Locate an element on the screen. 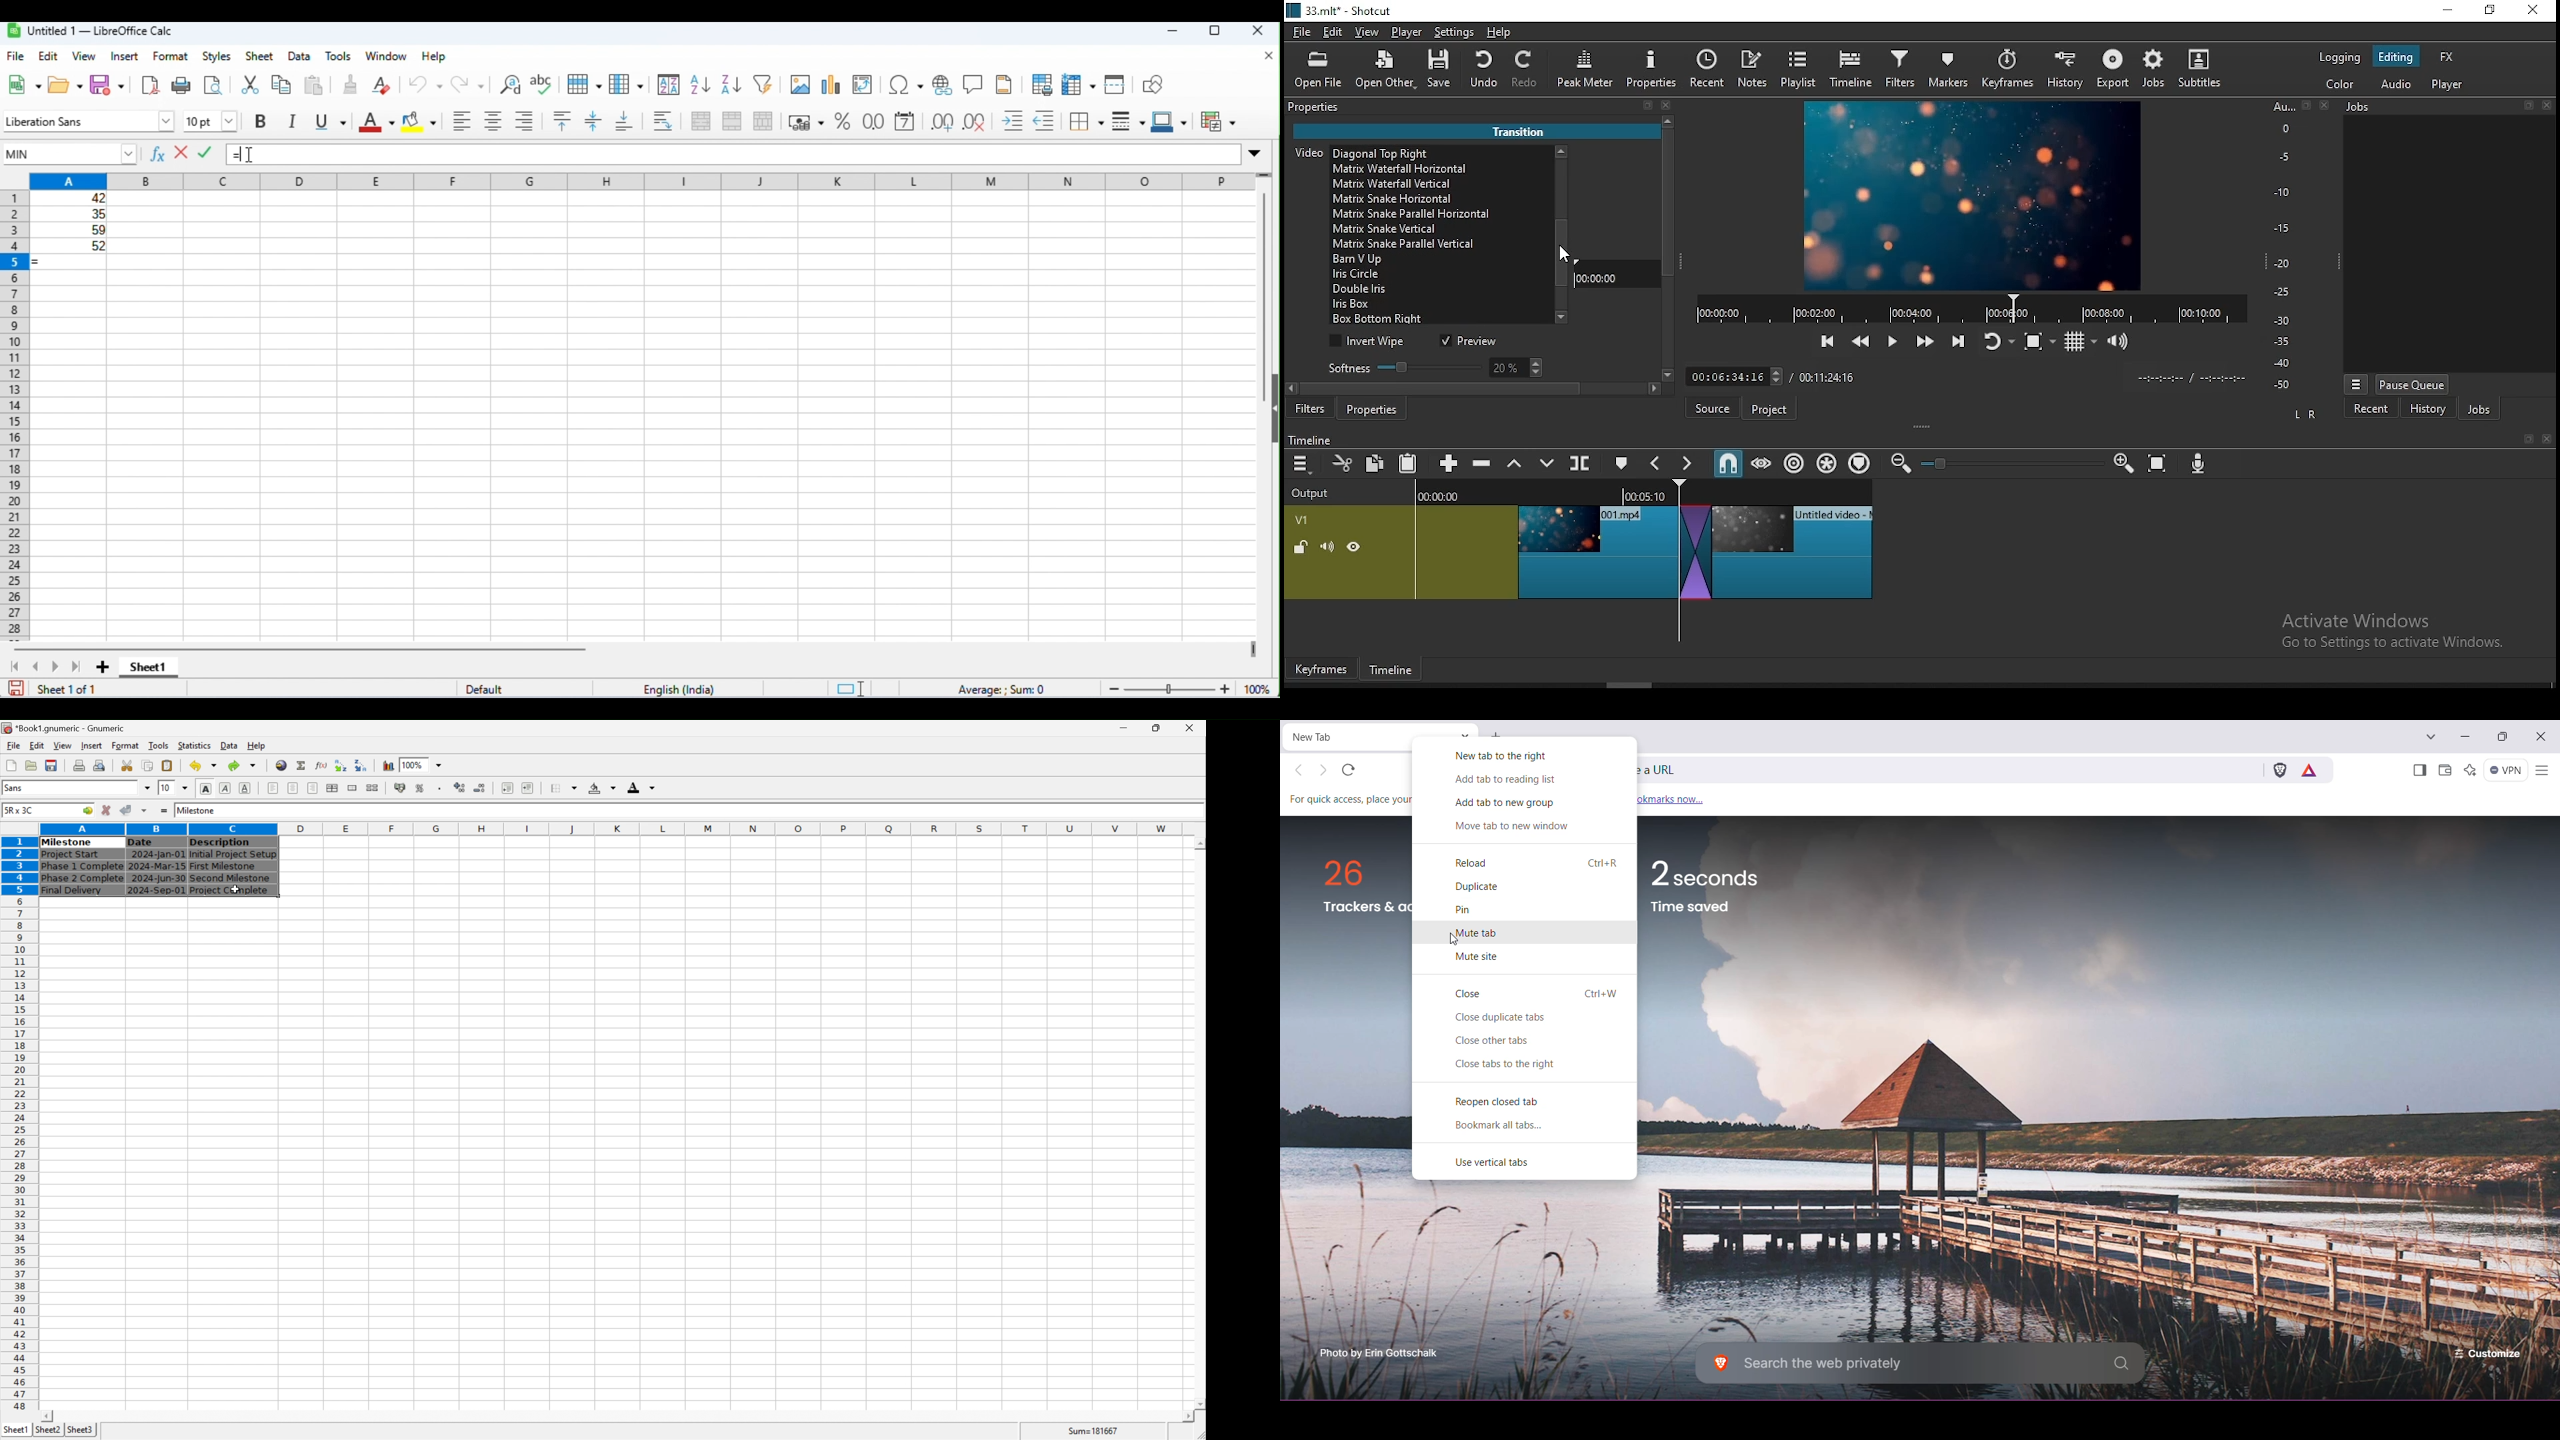  sum in current cell is located at coordinates (303, 765).